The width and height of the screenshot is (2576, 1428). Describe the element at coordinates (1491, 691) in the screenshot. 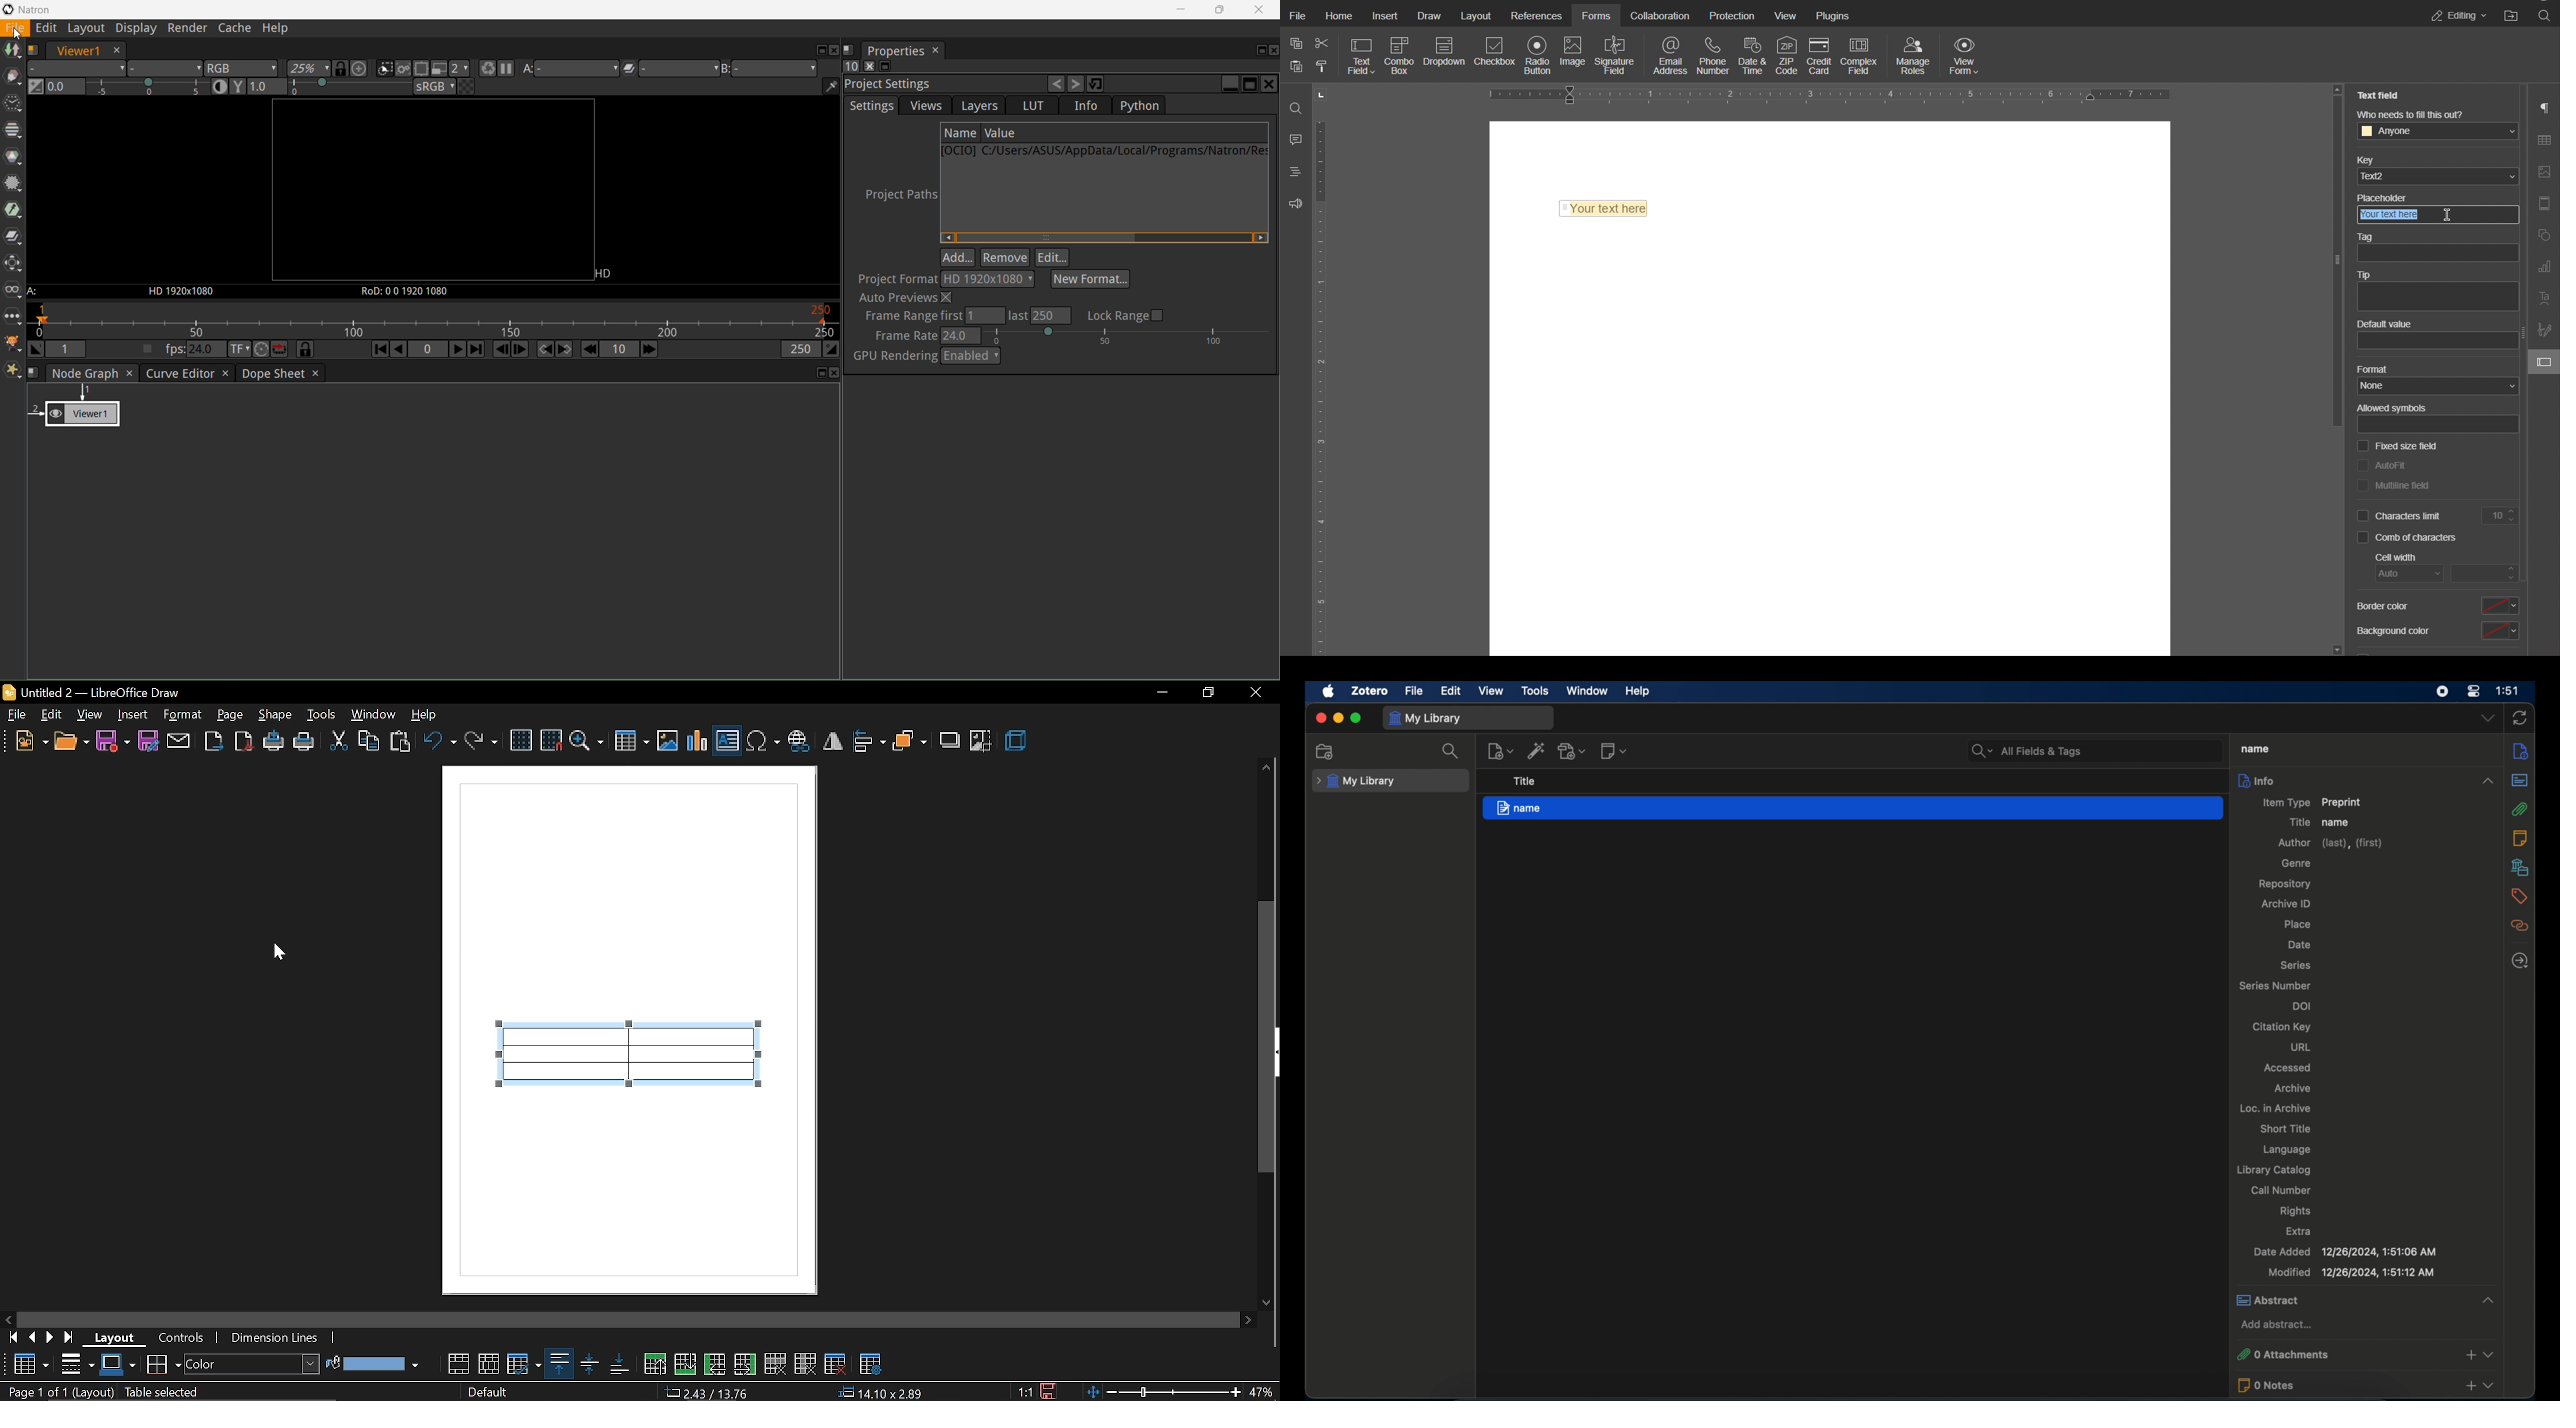

I see `view` at that location.